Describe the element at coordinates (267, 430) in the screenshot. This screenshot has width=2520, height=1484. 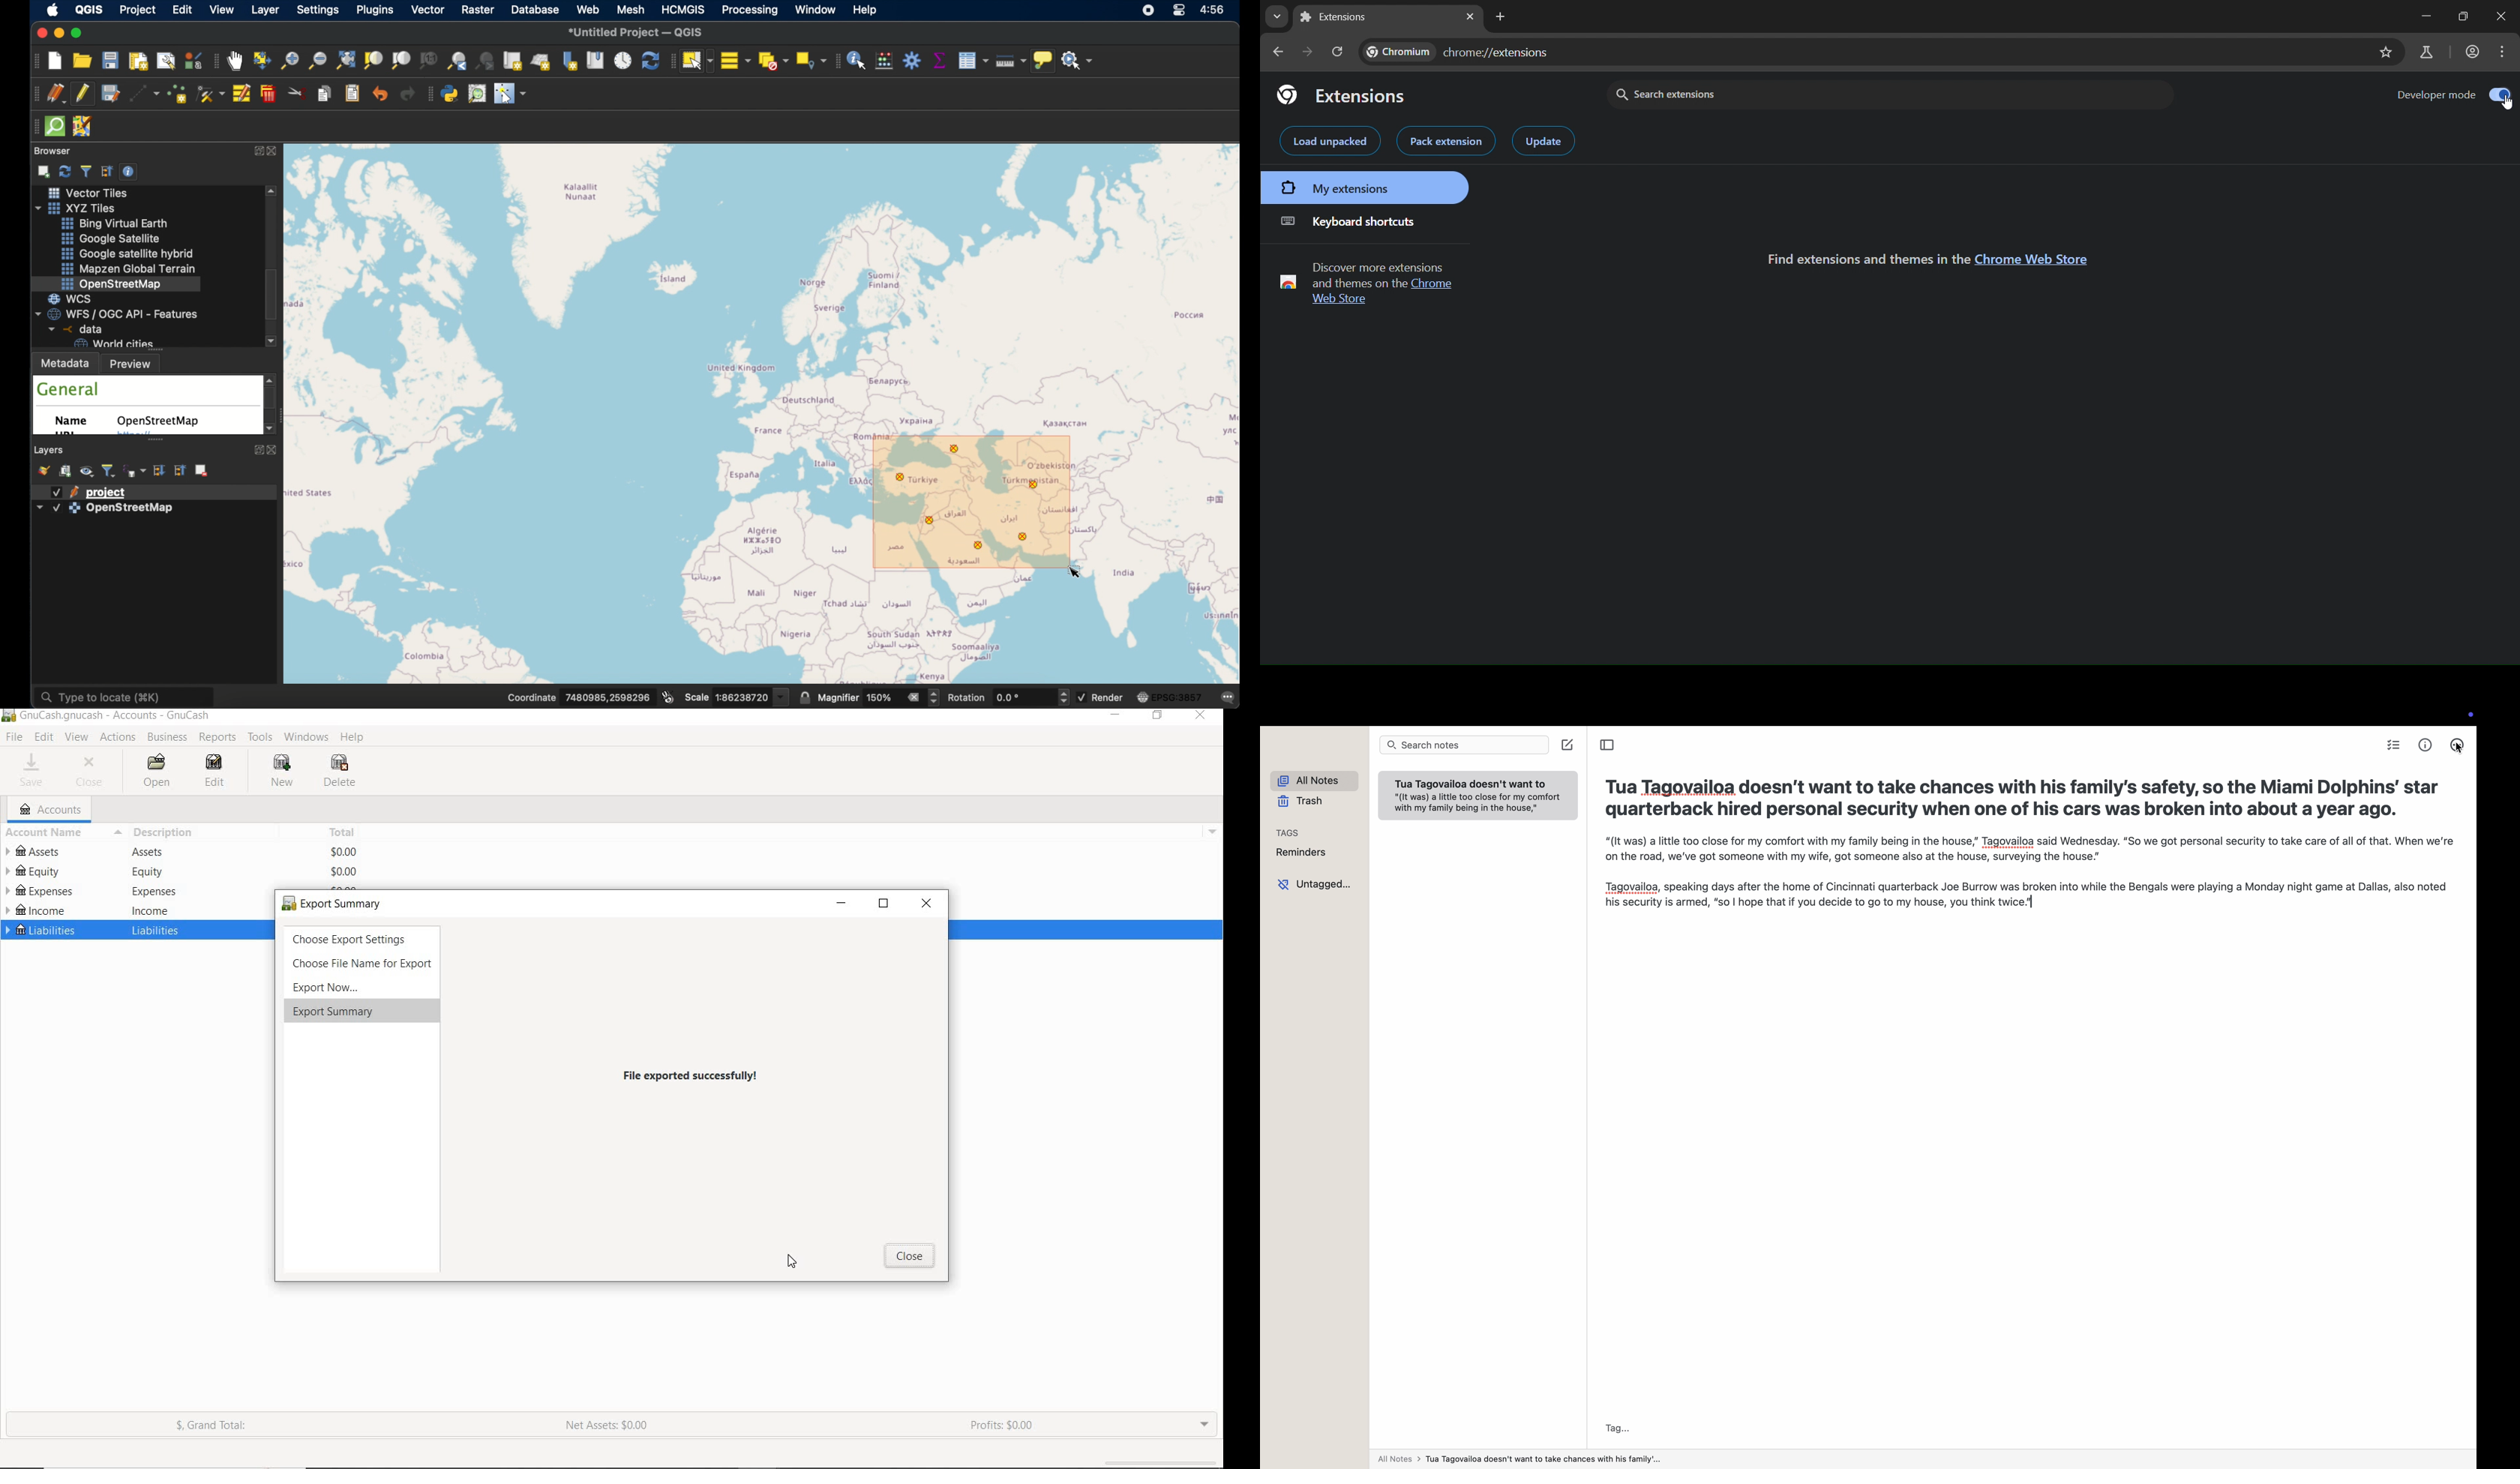
I see `scroll down arrow` at that location.